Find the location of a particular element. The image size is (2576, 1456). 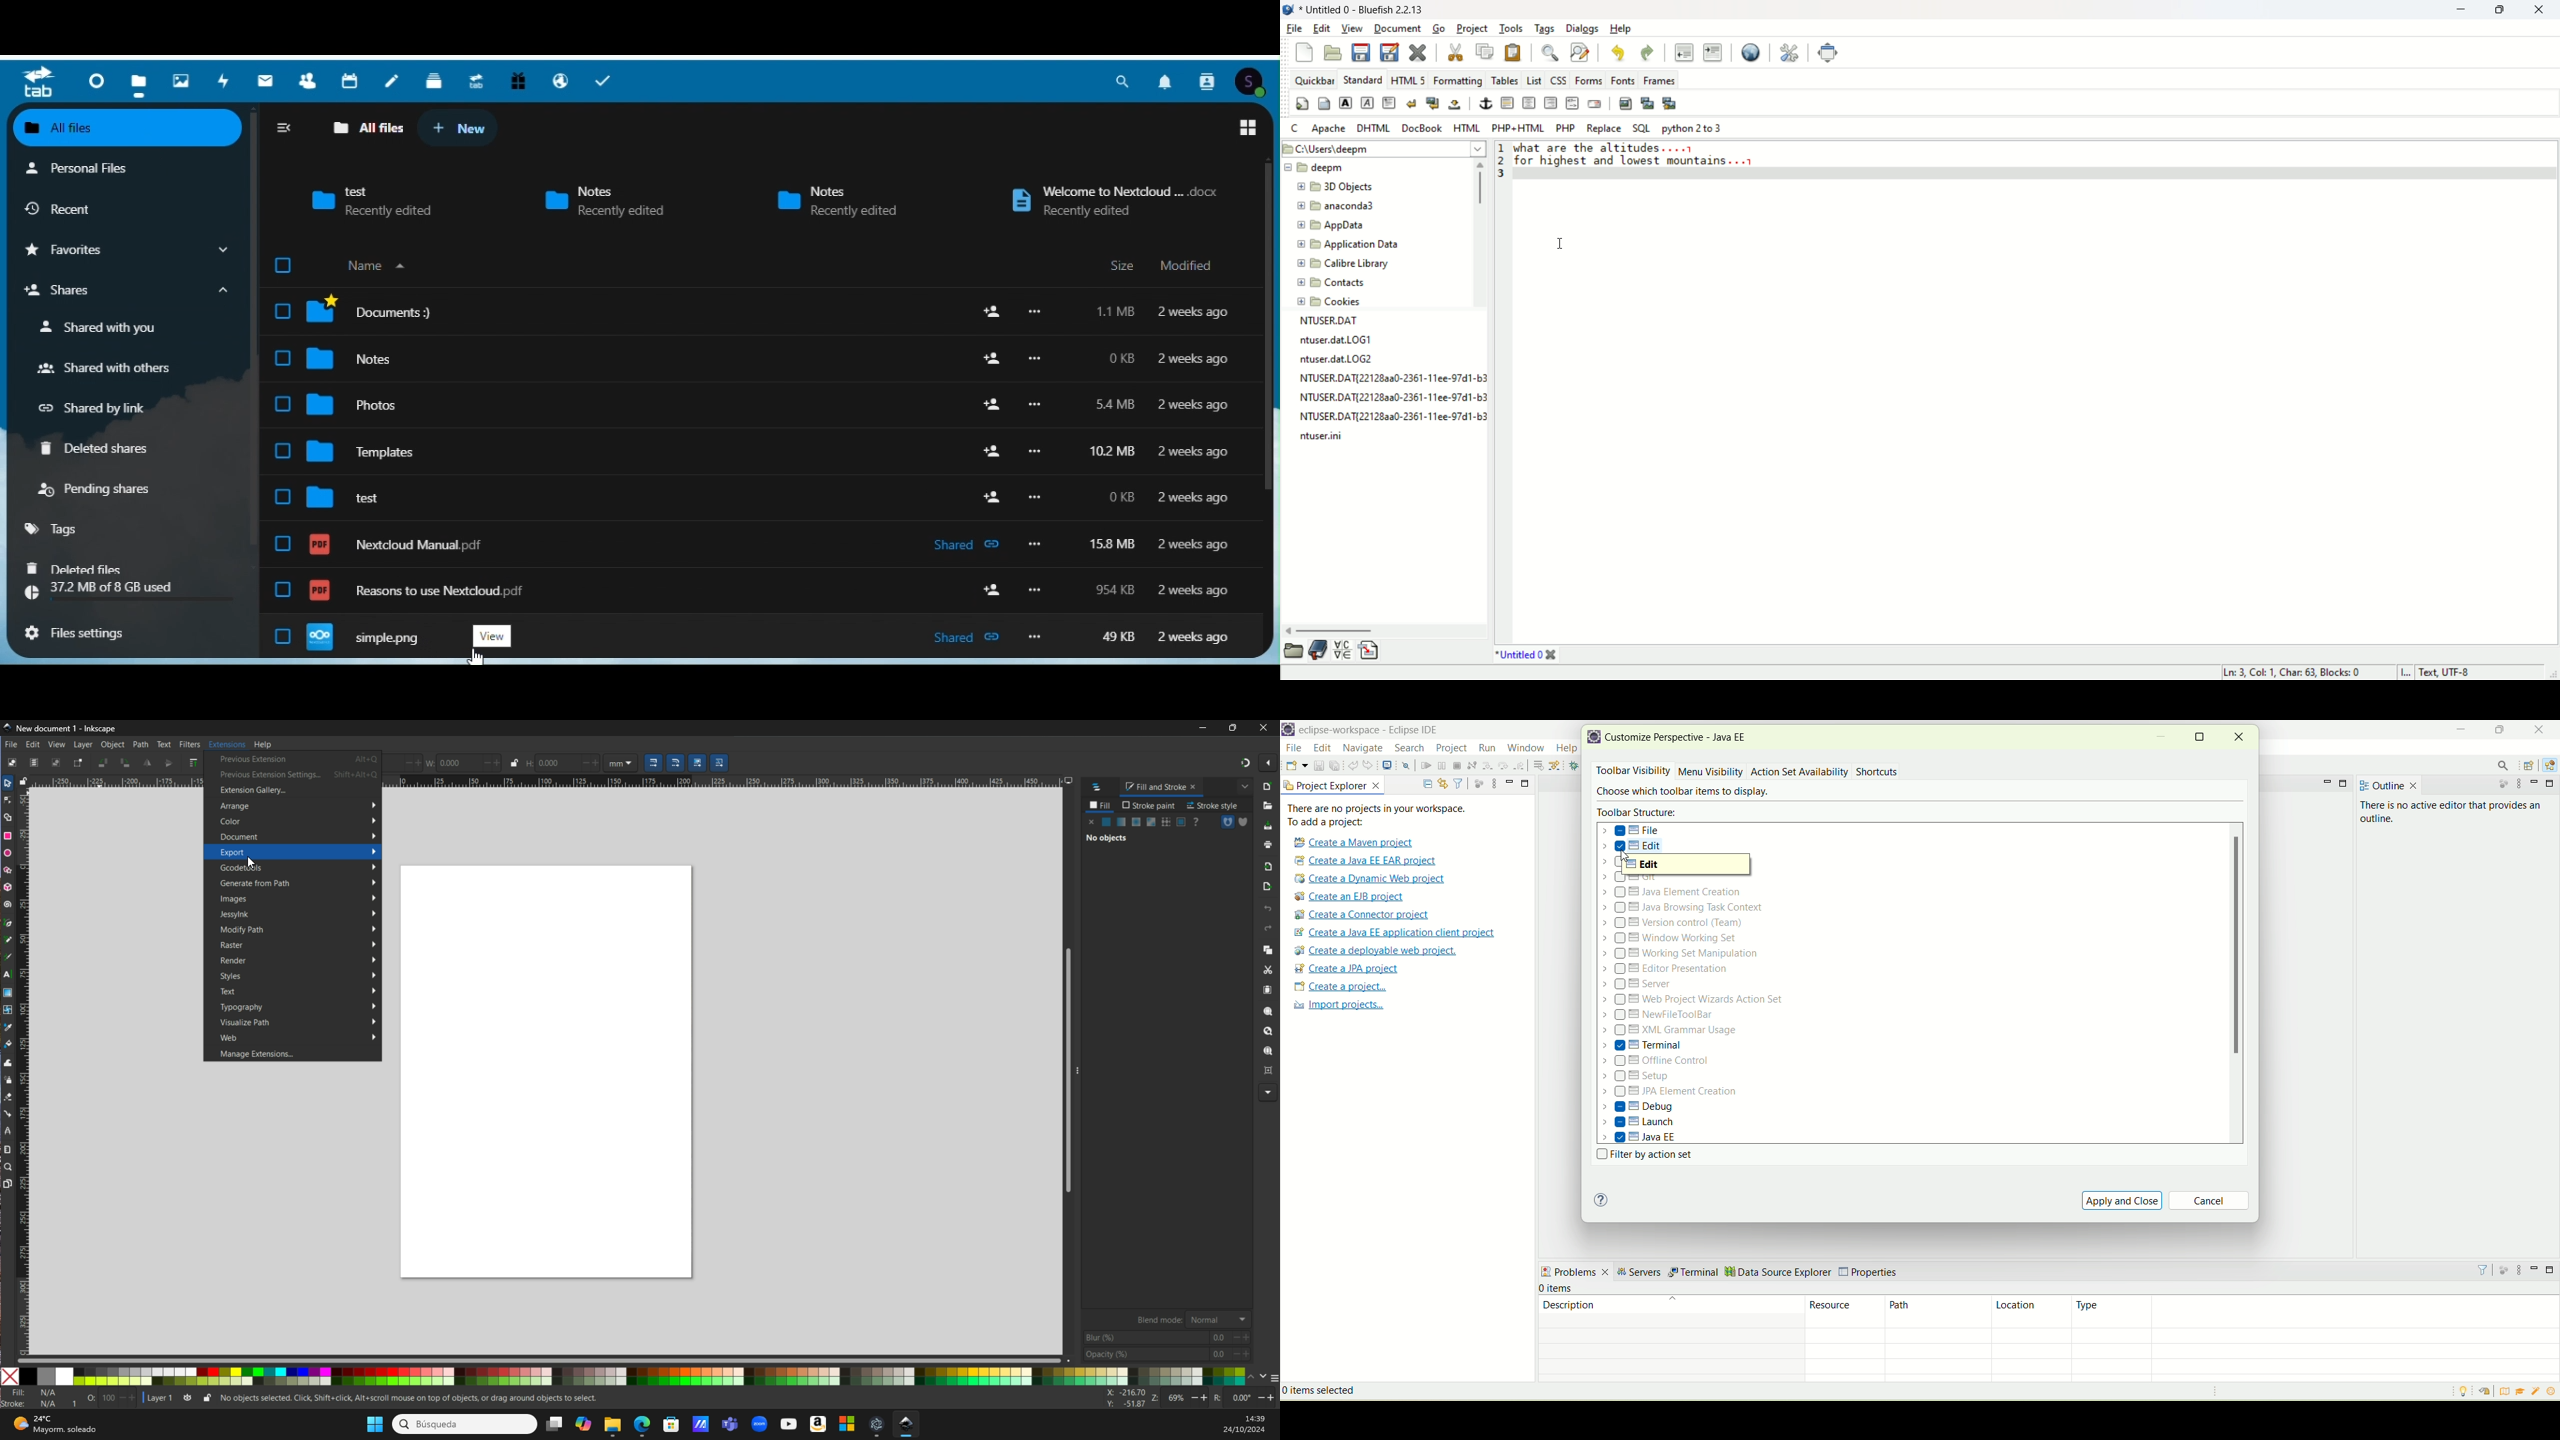

data source explorer is located at coordinates (1778, 1271).